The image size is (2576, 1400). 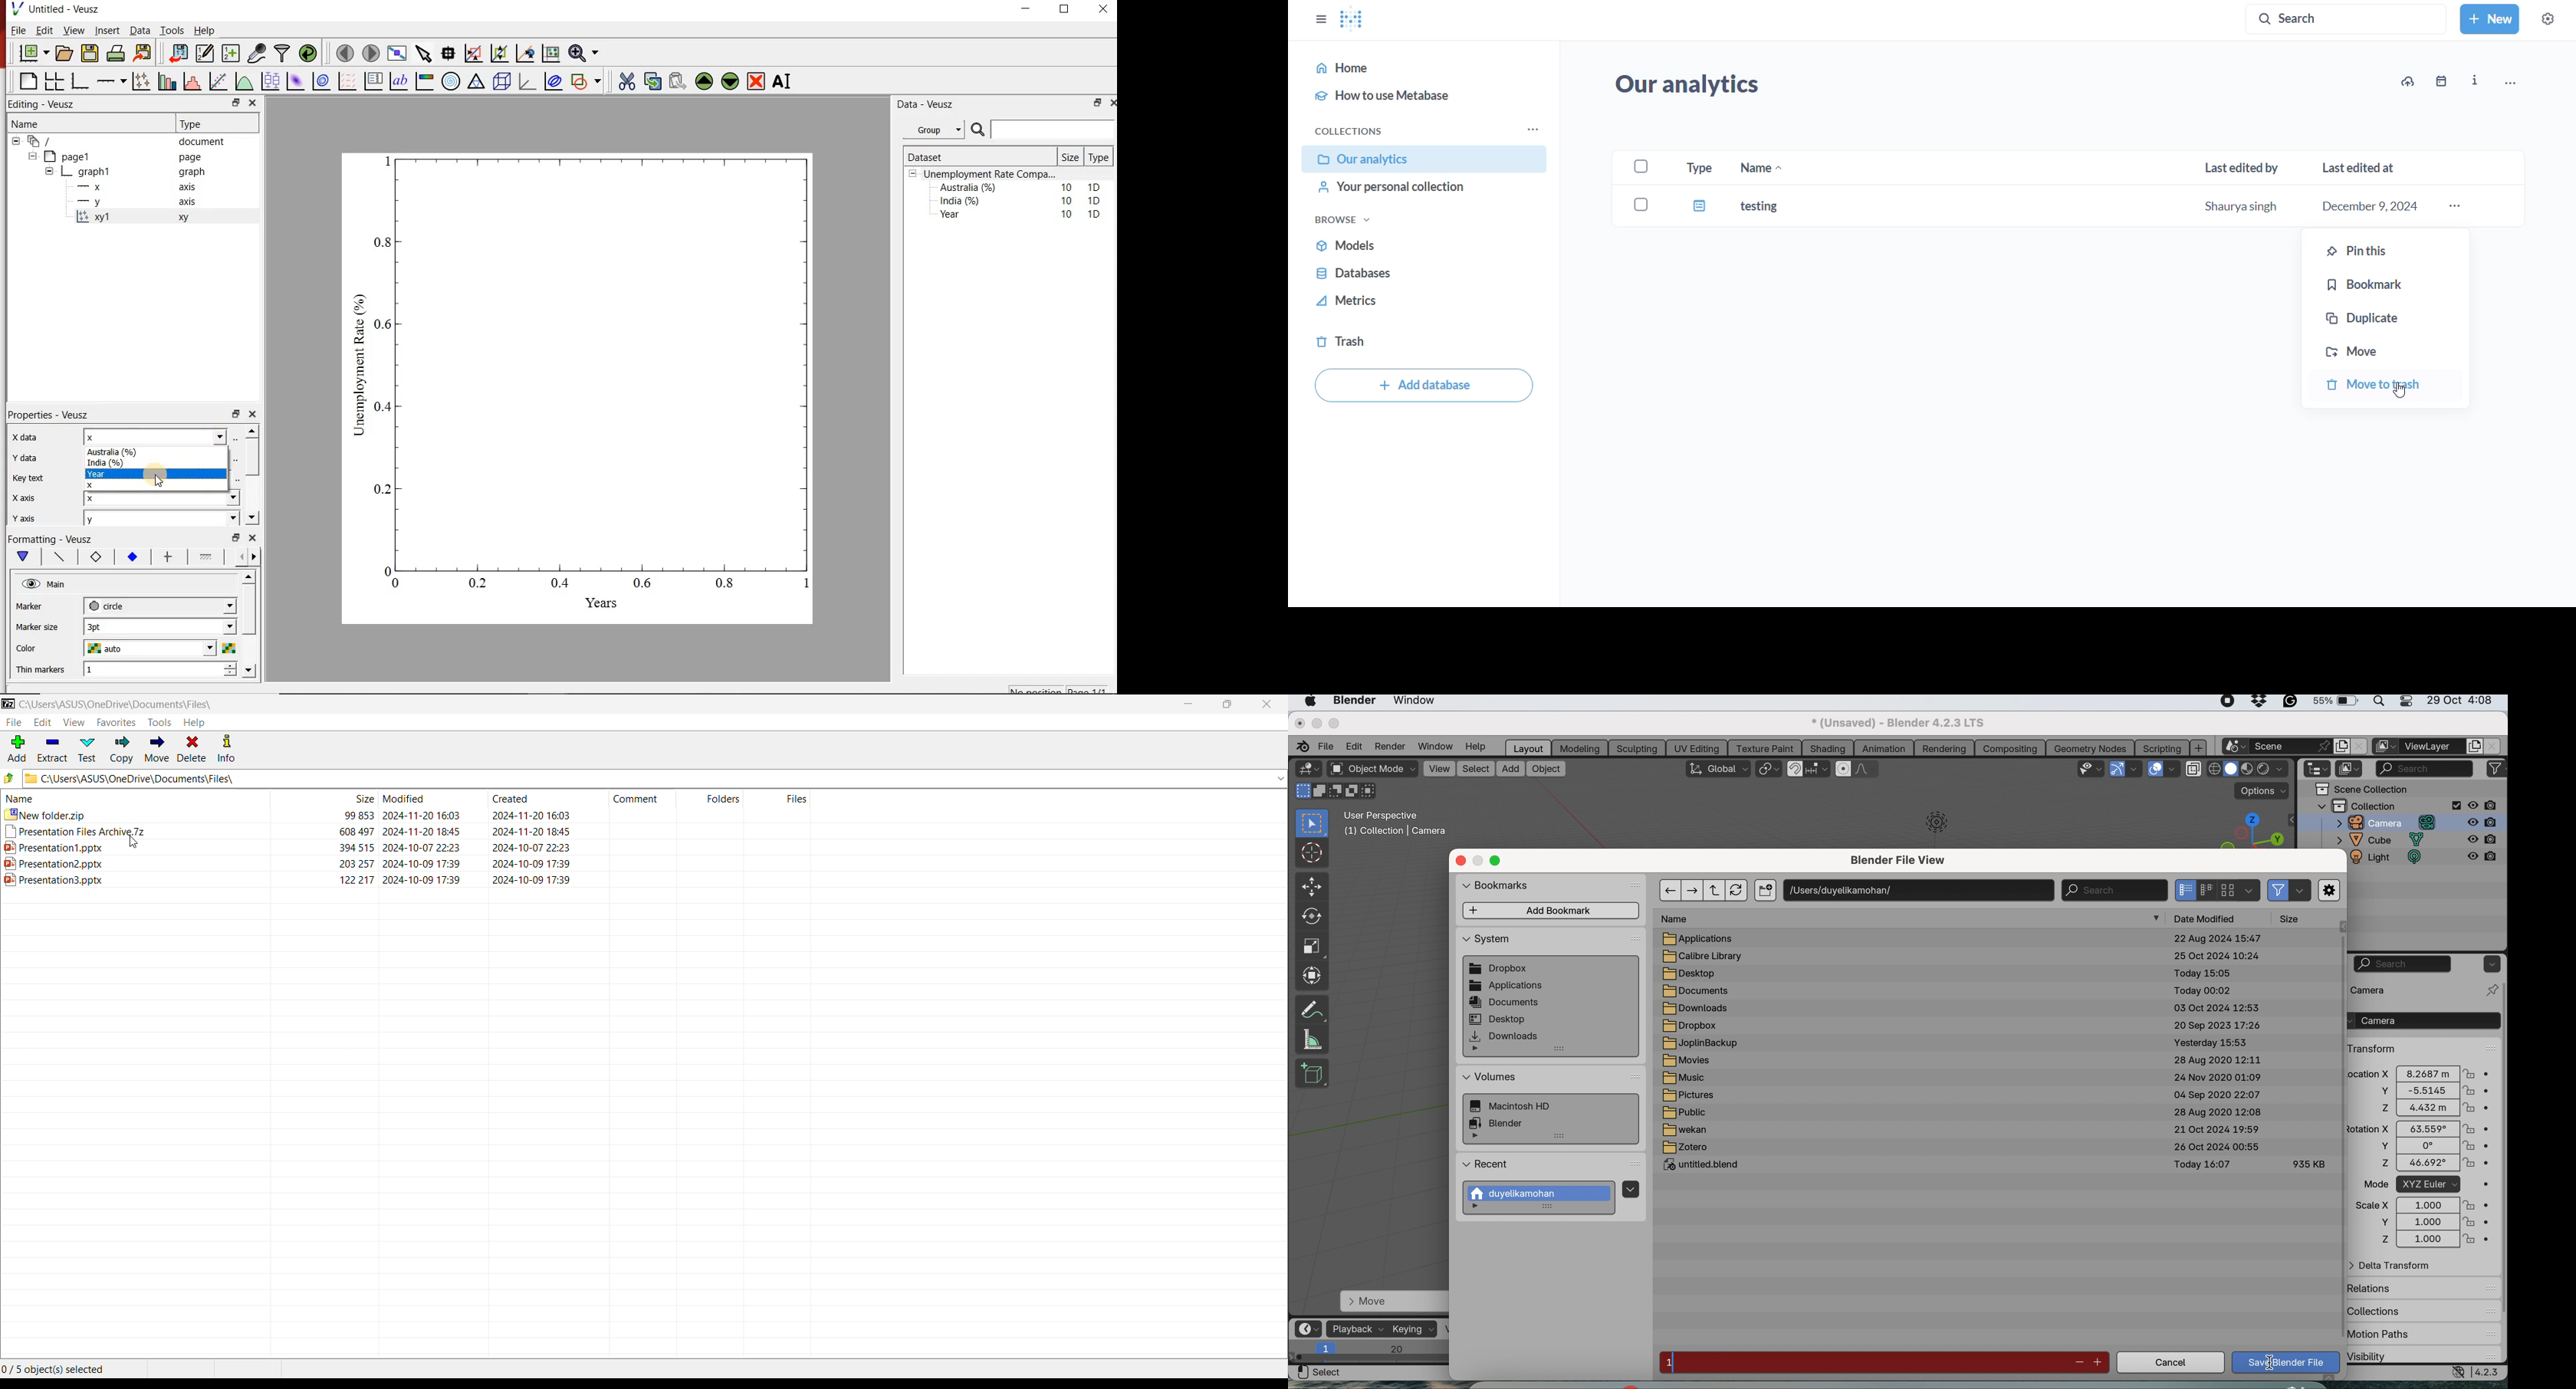 I want to click on Application Logo, so click(x=8, y=703).